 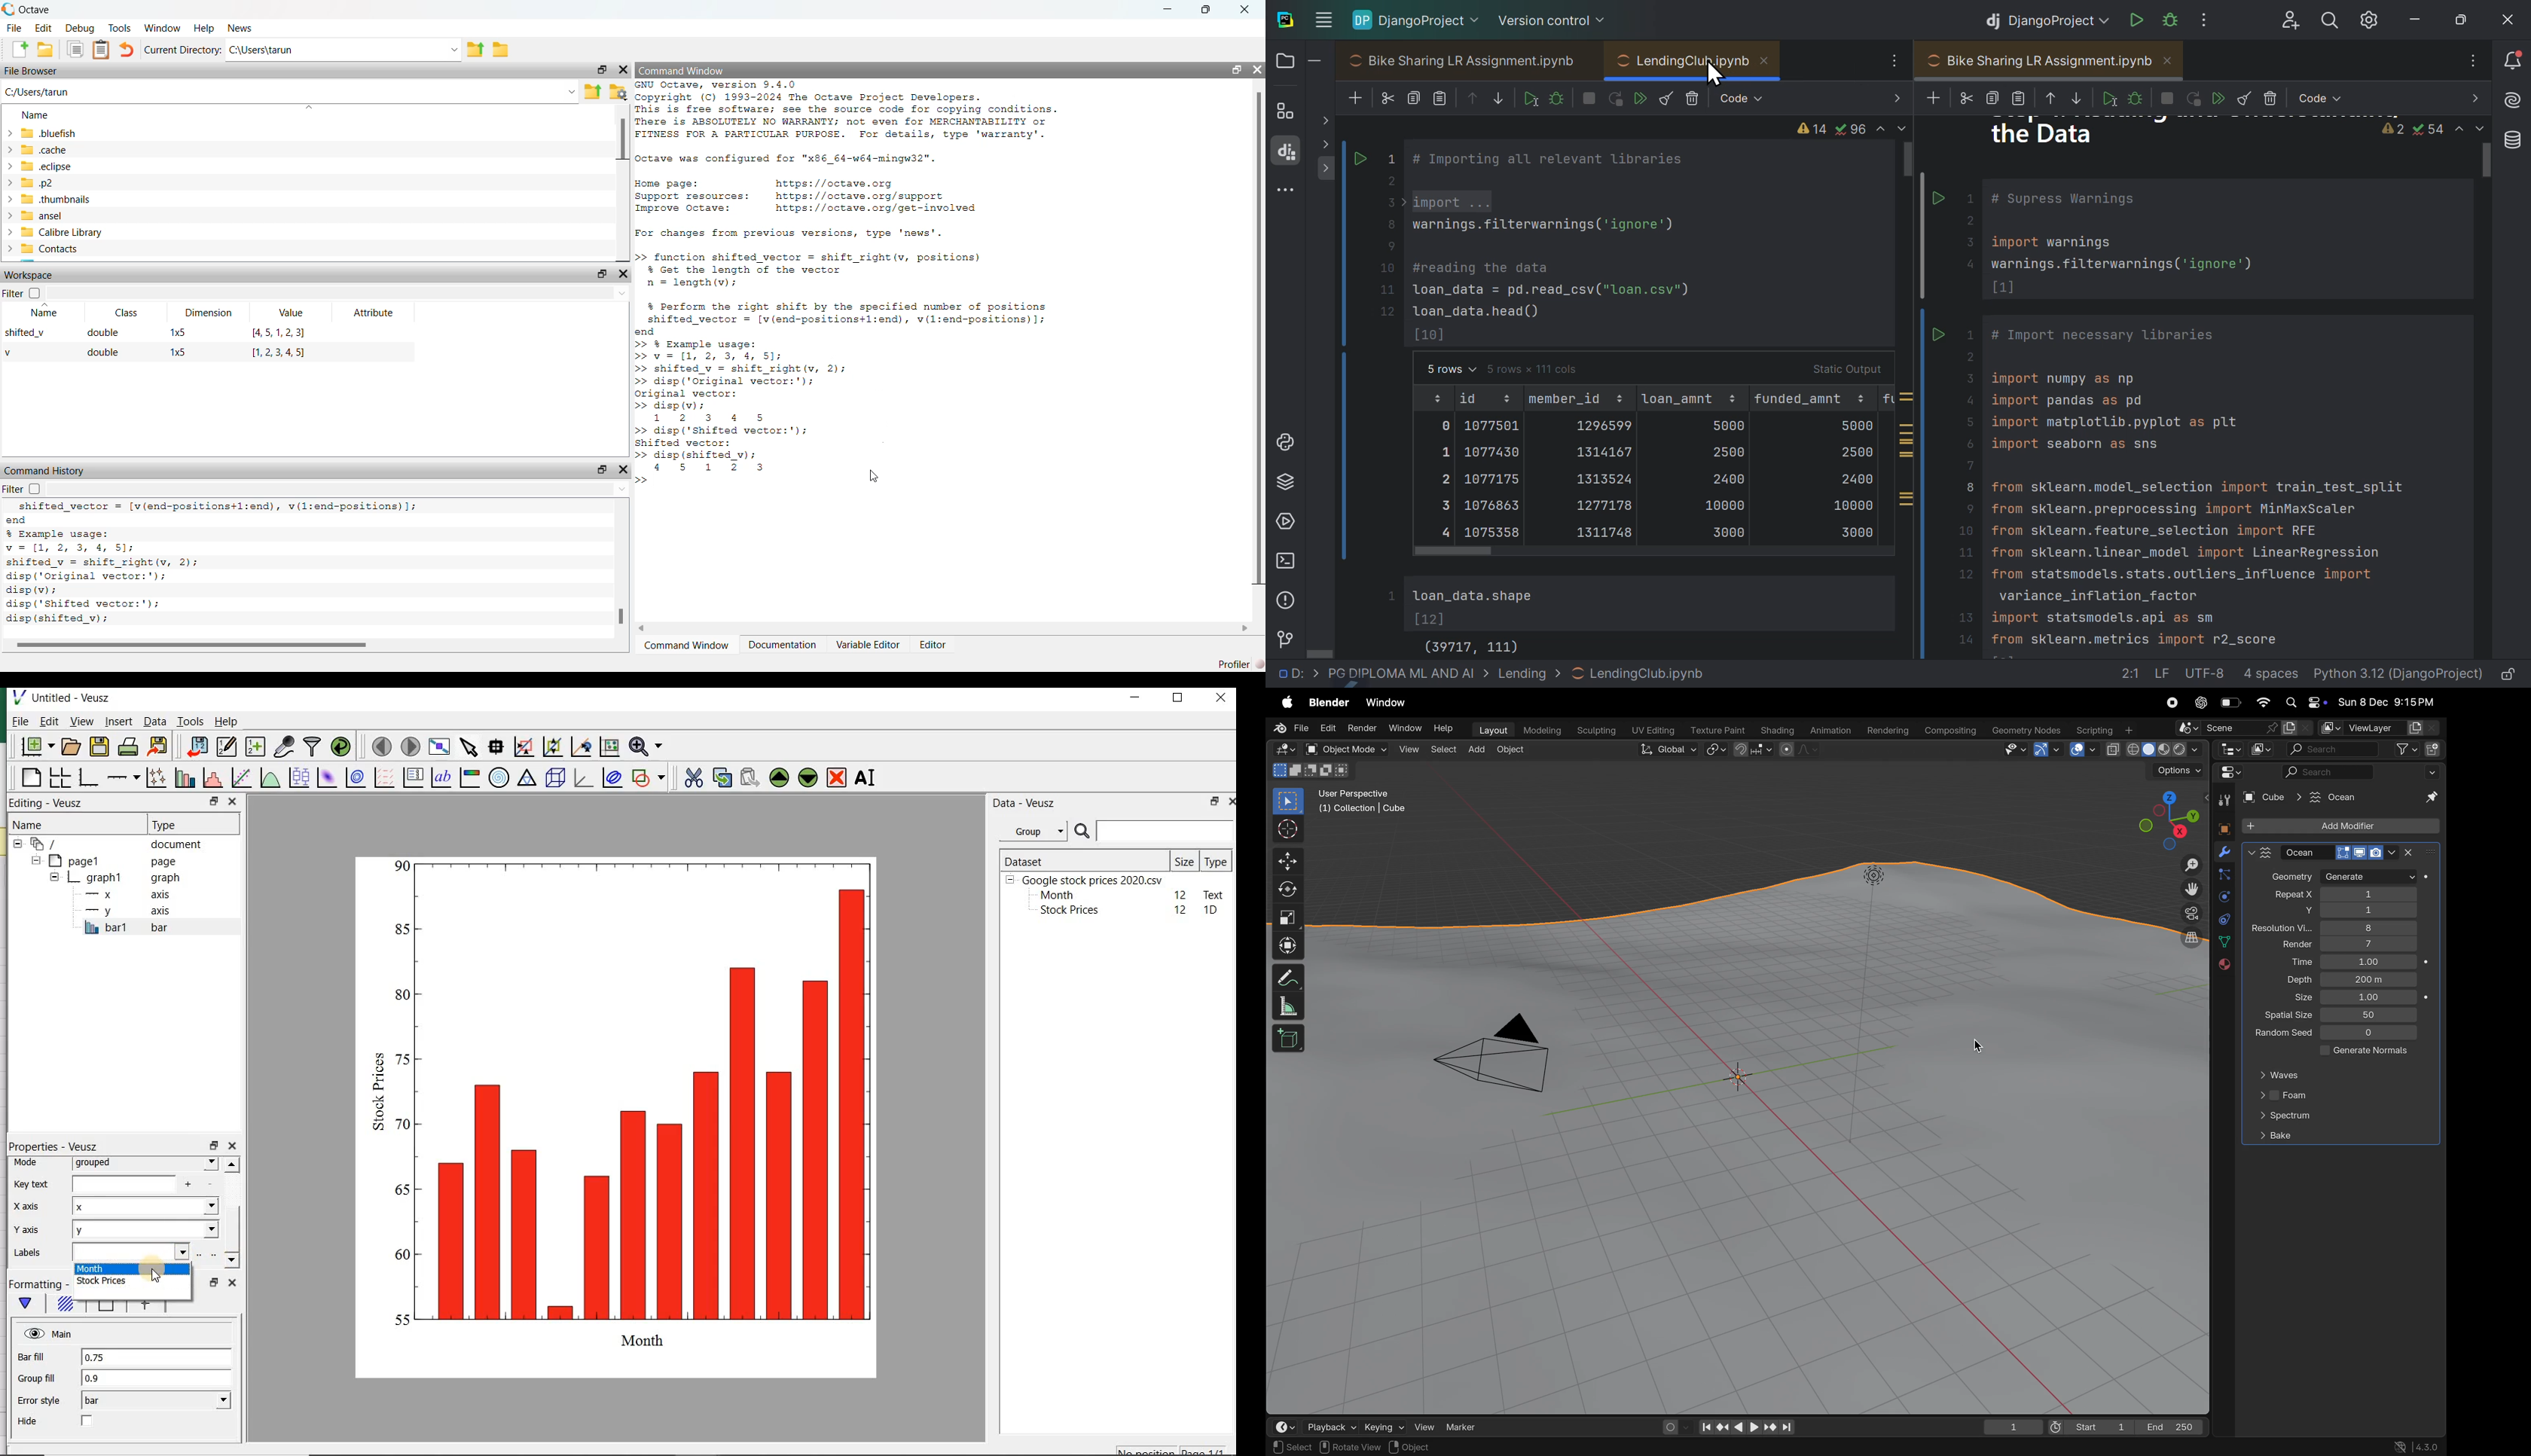 What do you see at coordinates (1747, 1427) in the screenshot?
I see `playbacks controls` at bounding box center [1747, 1427].